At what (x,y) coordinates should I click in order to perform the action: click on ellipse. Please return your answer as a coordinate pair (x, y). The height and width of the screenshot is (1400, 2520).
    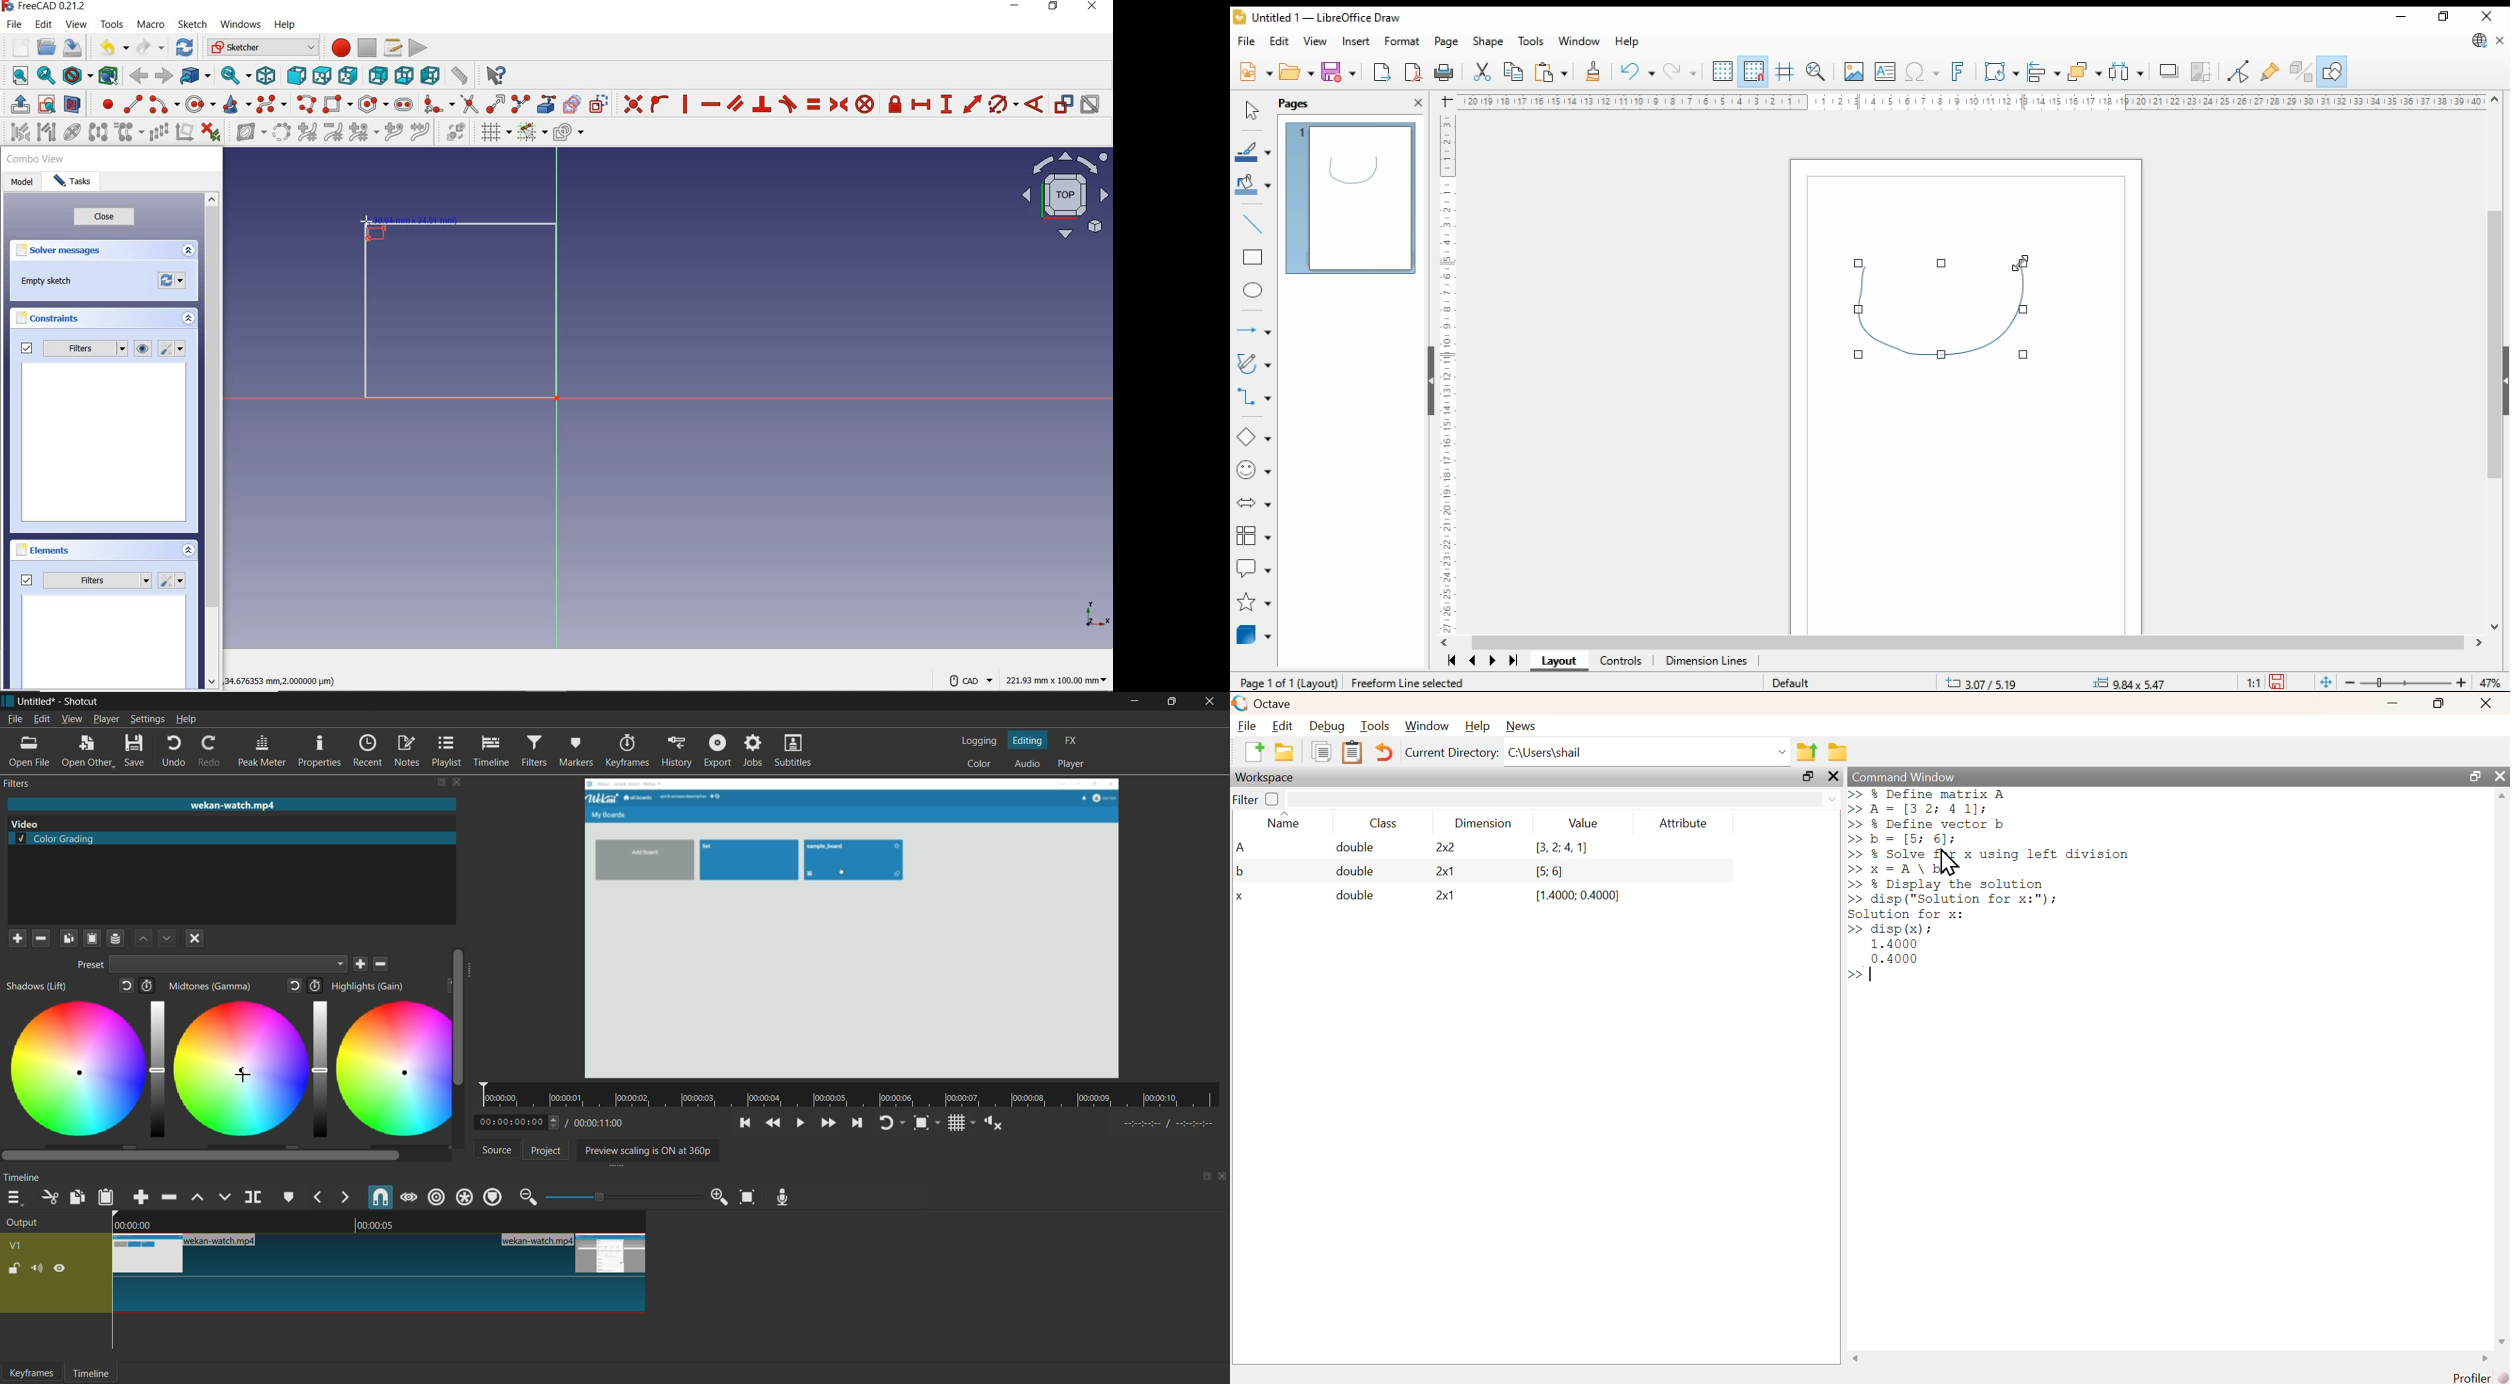
    Looking at the image, I should click on (1254, 292).